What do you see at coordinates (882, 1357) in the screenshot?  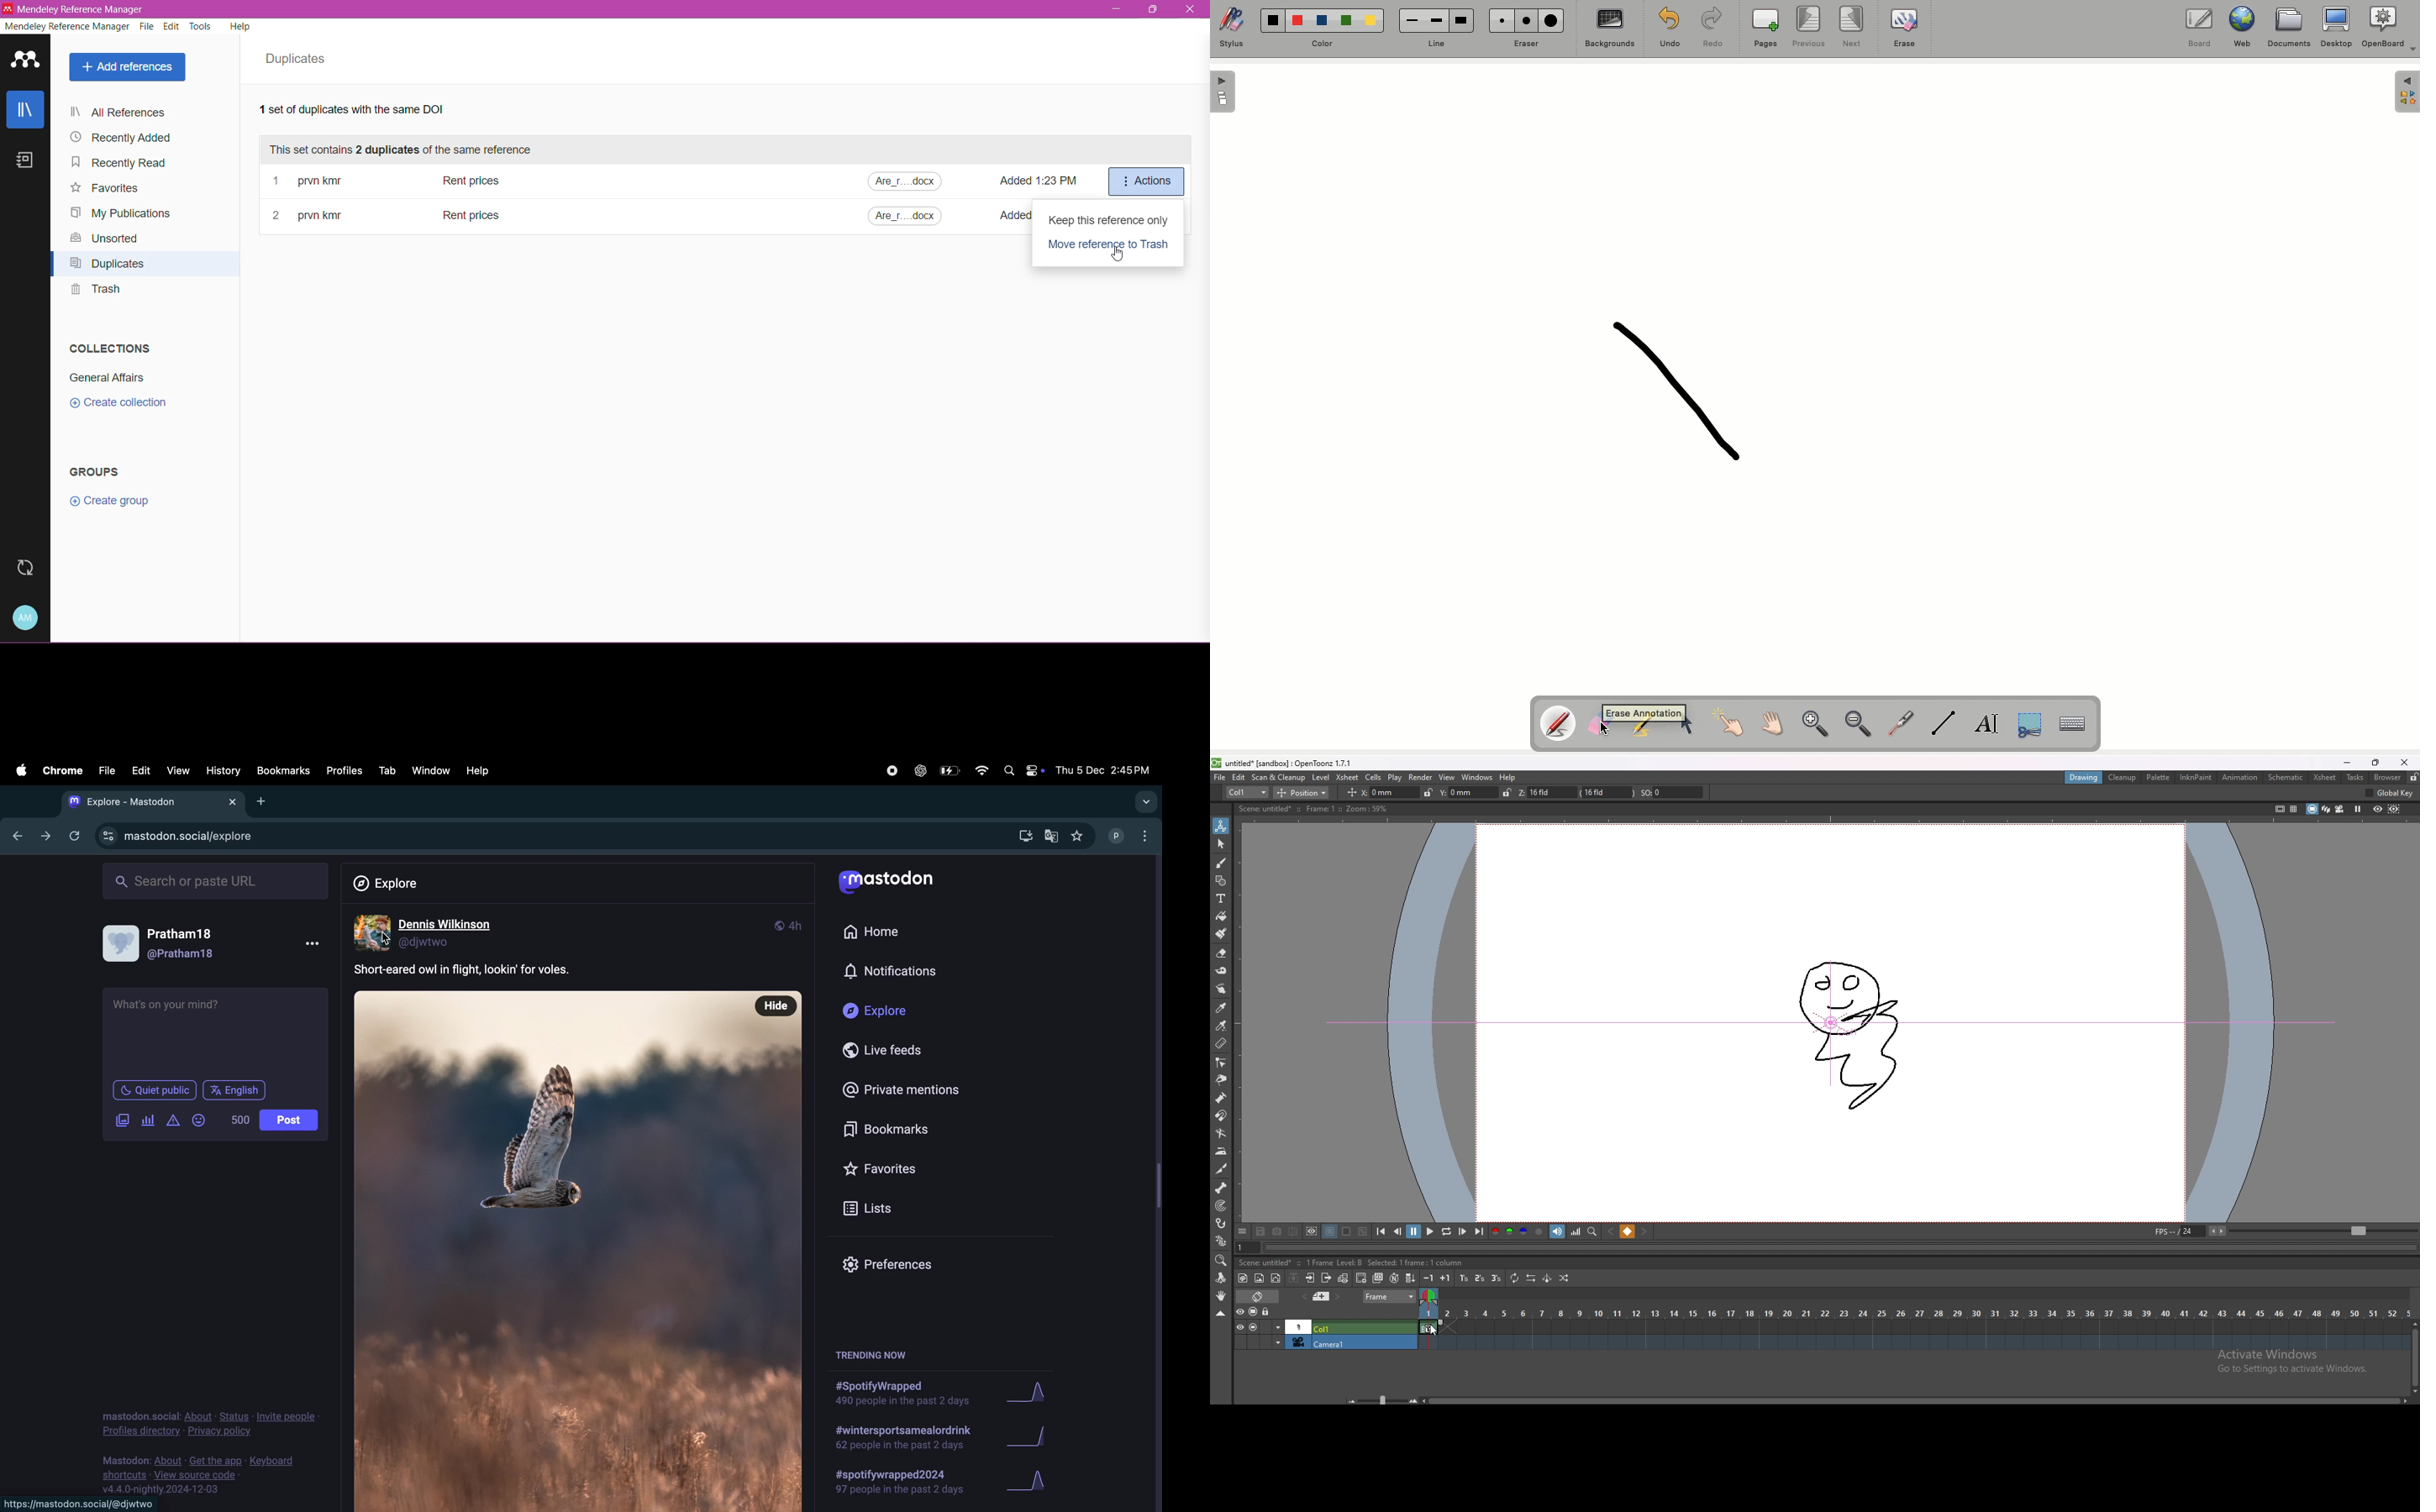 I see `trendig now` at bounding box center [882, 1357].